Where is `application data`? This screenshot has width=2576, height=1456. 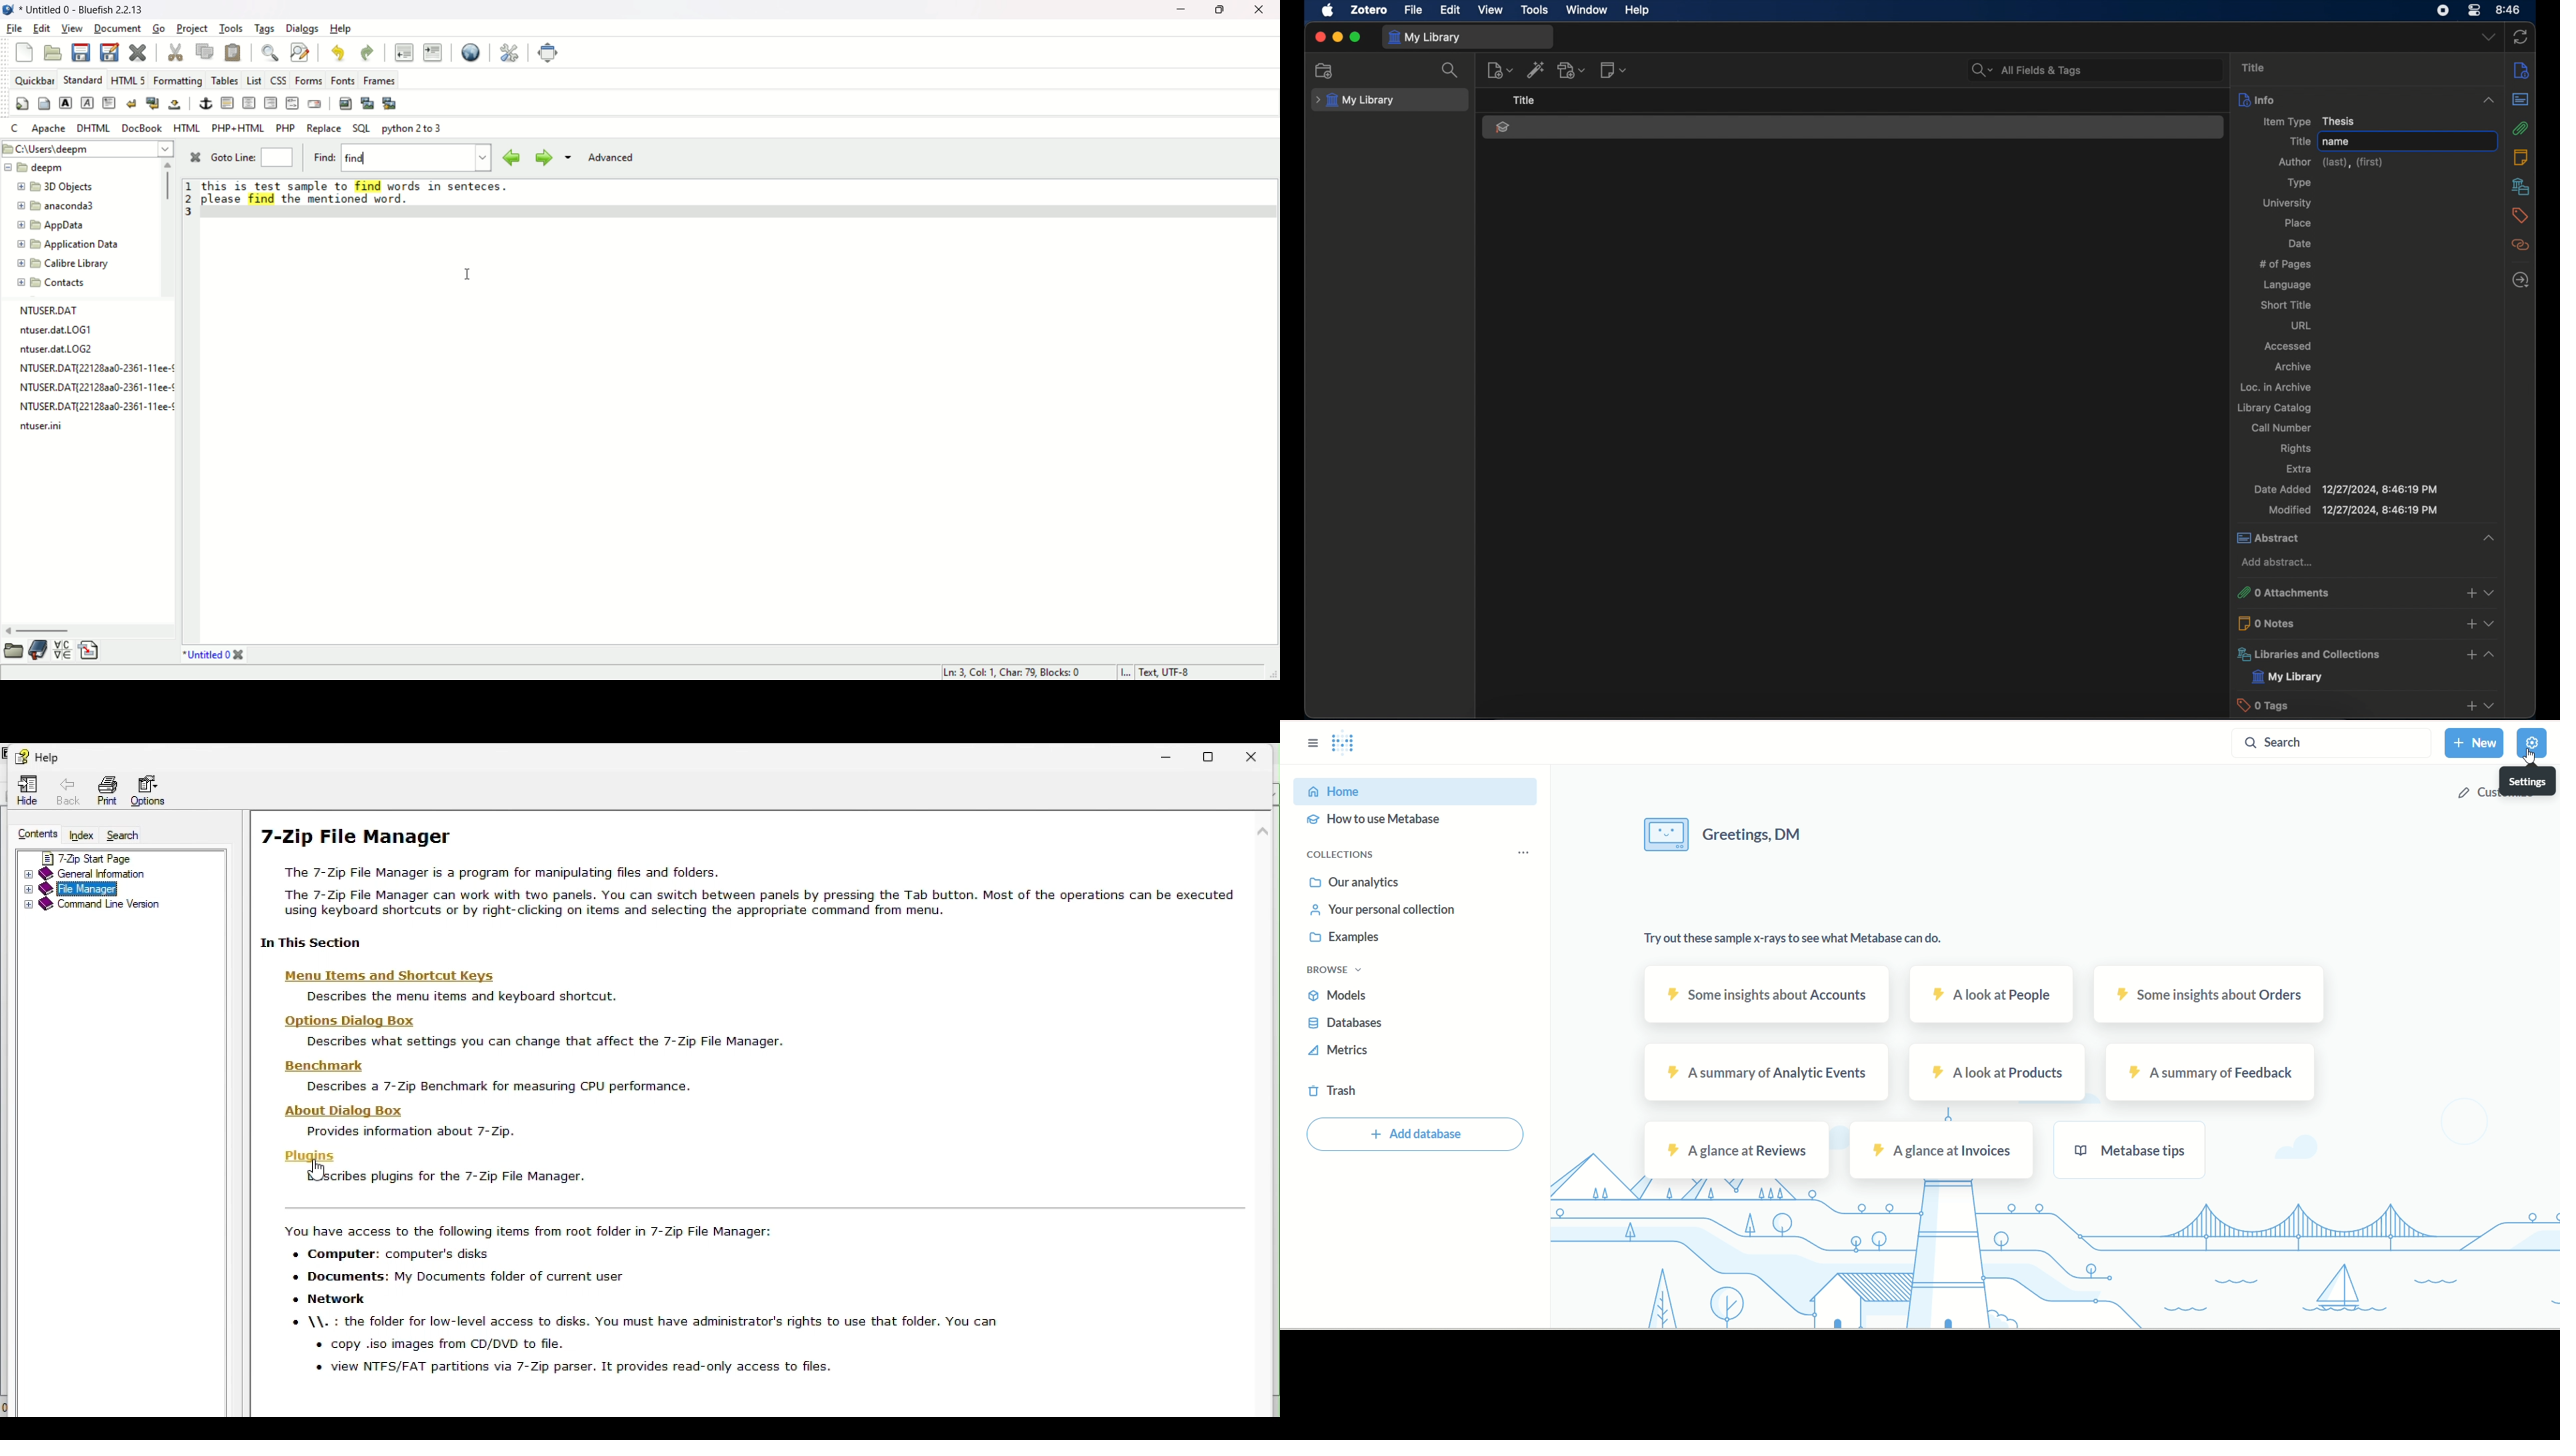
application data is located at coordinates (67, 245).